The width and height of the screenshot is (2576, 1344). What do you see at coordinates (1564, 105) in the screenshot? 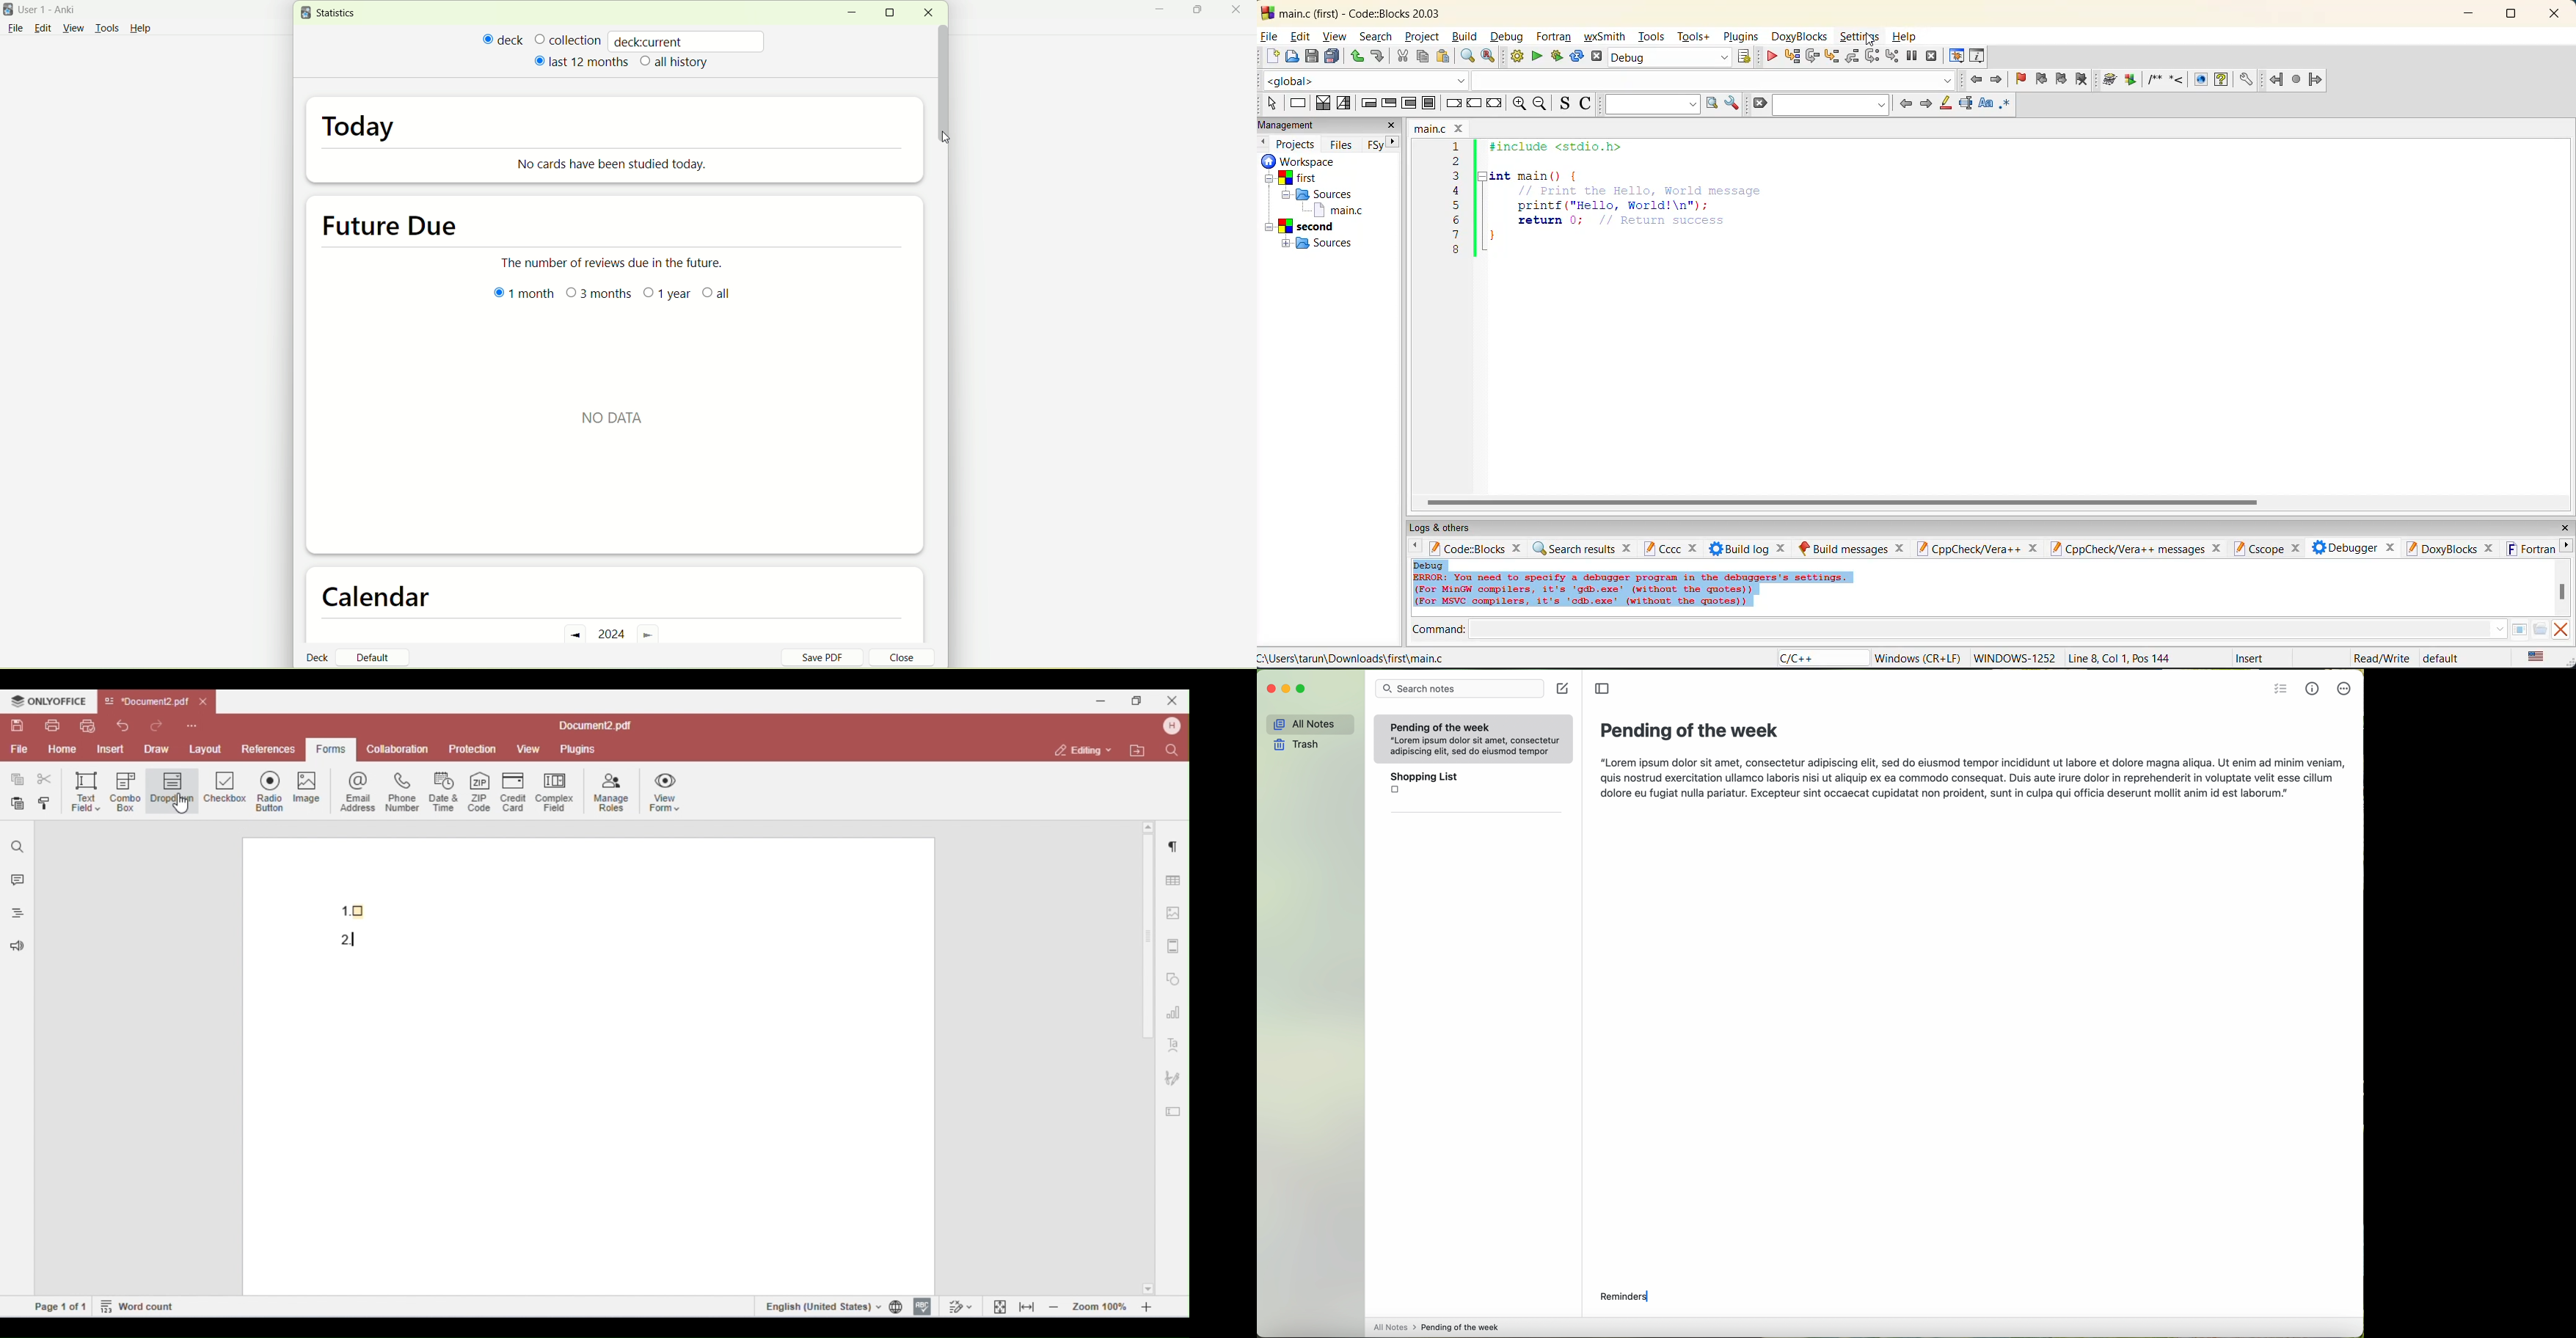
I see `toggle source` at bounding box center [1564, 105].